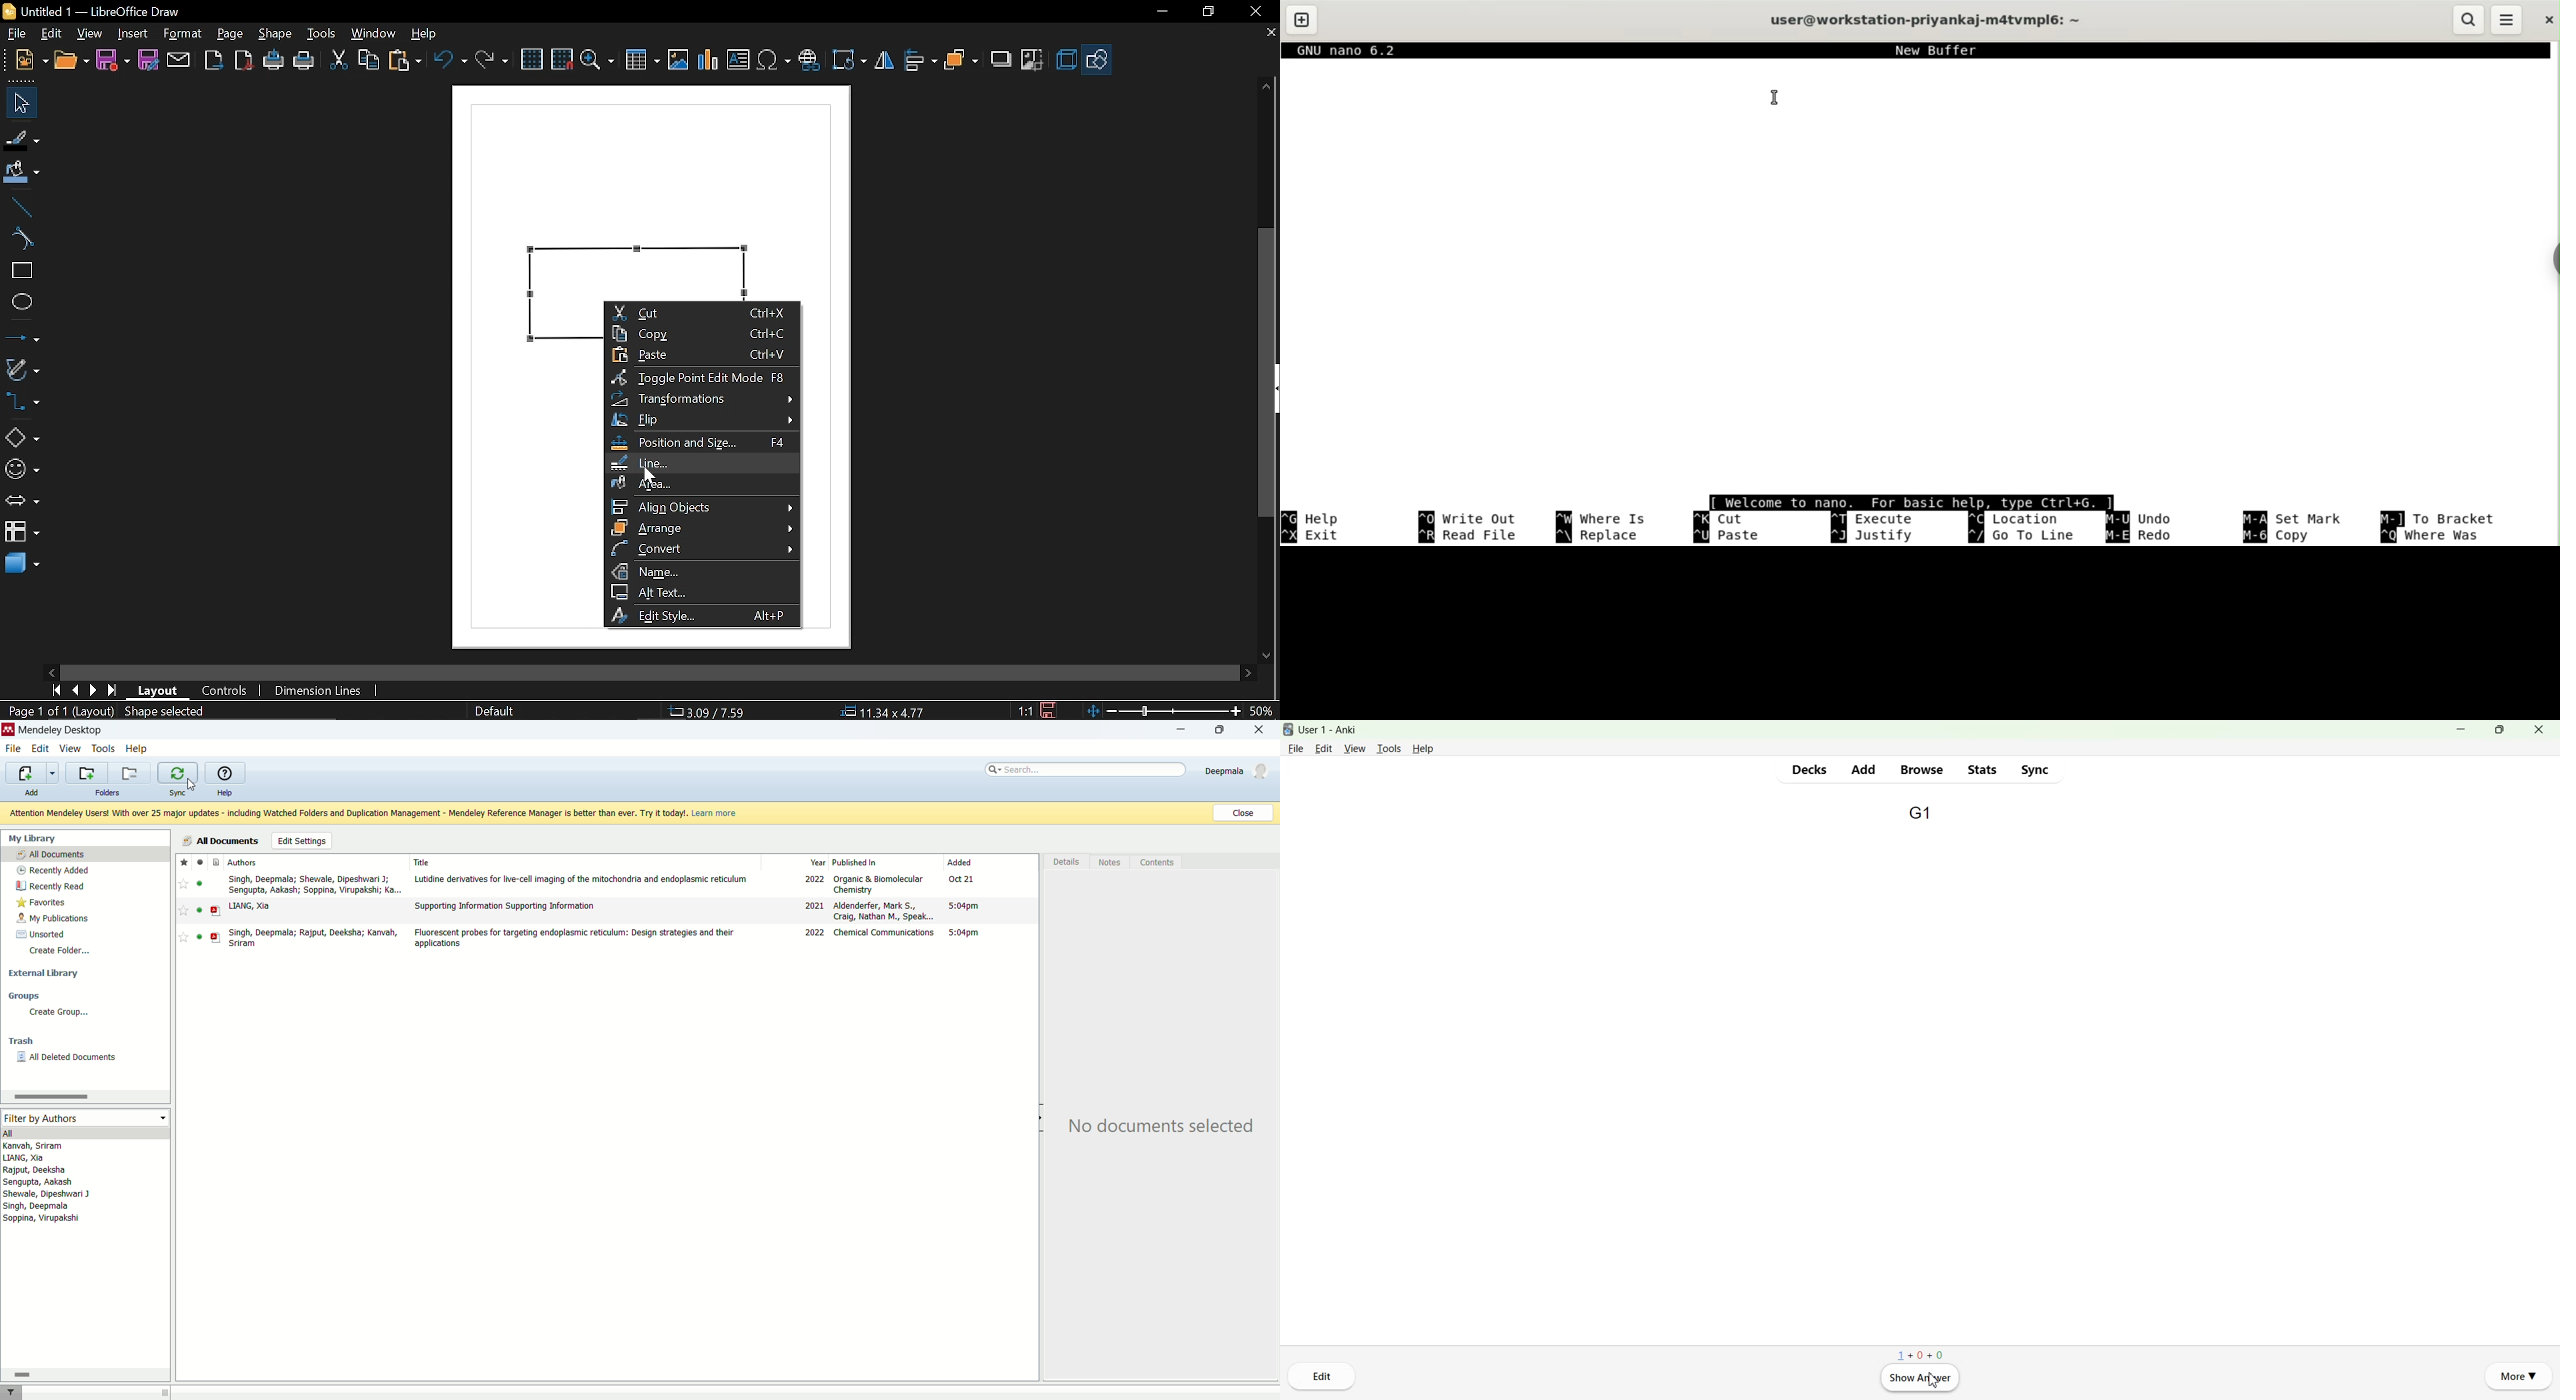  I want to click on redo, so click(491, 62).